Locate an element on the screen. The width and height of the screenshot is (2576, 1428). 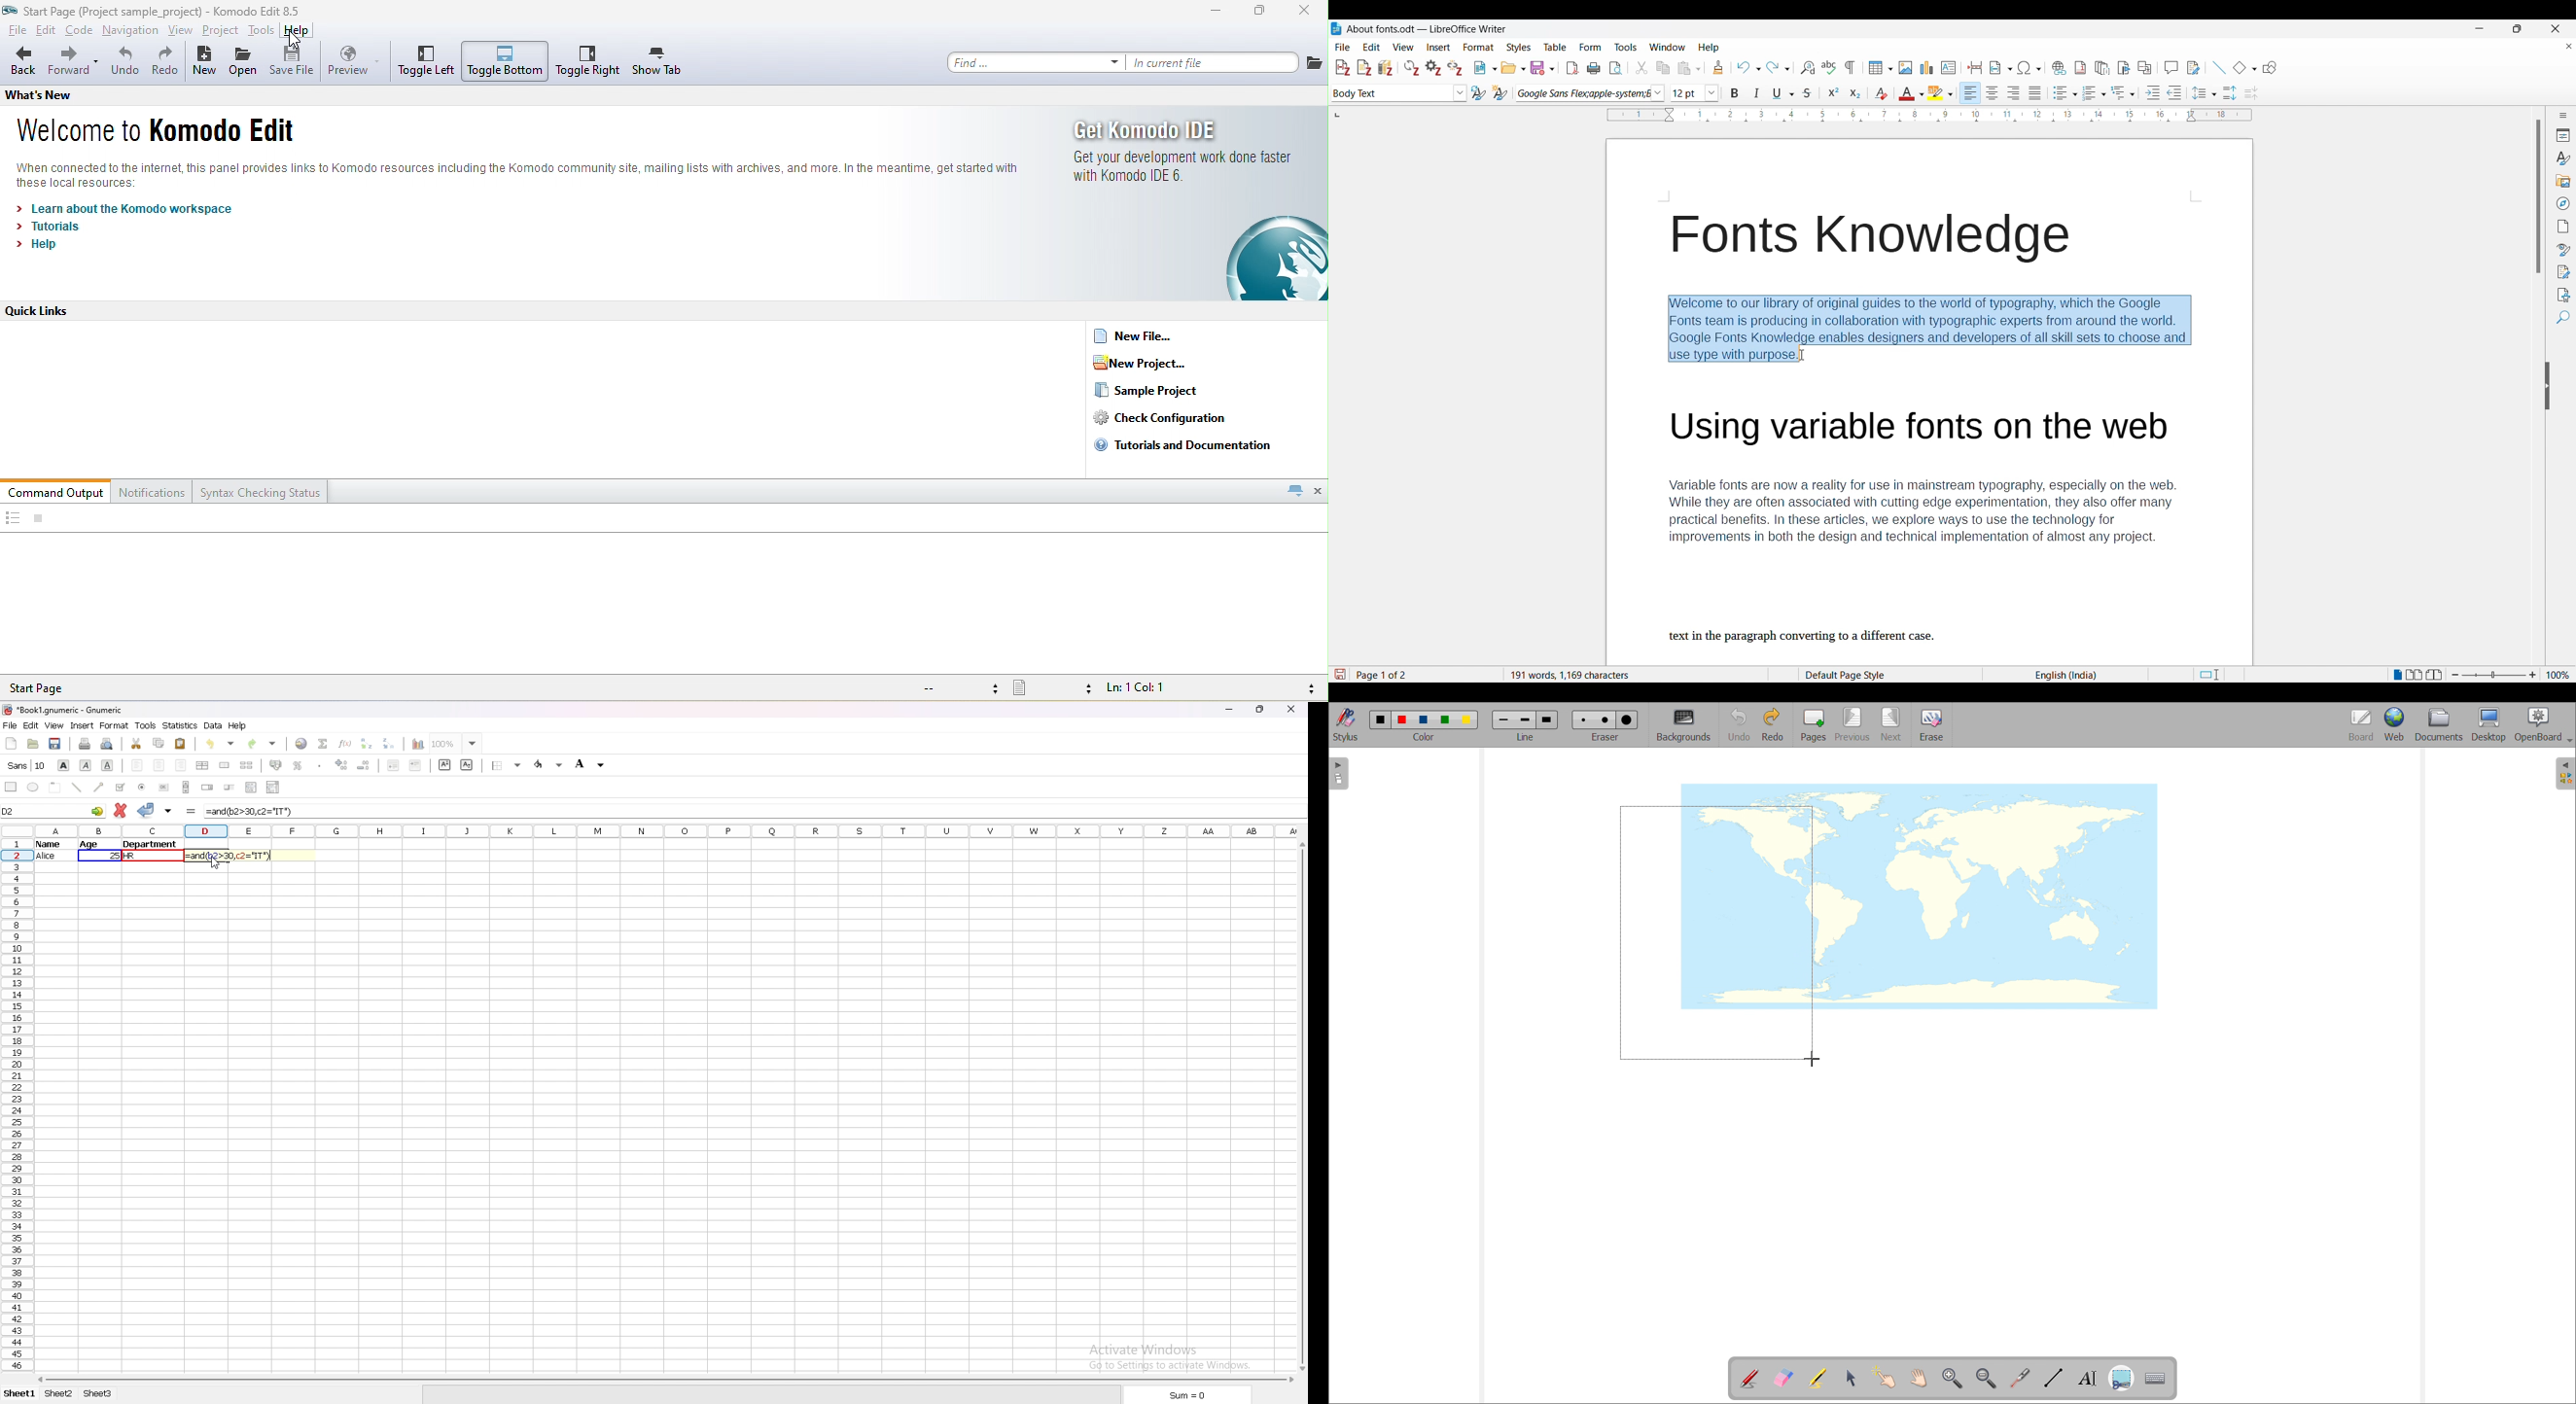
Tools menu is located at coordinates (1625, 47).